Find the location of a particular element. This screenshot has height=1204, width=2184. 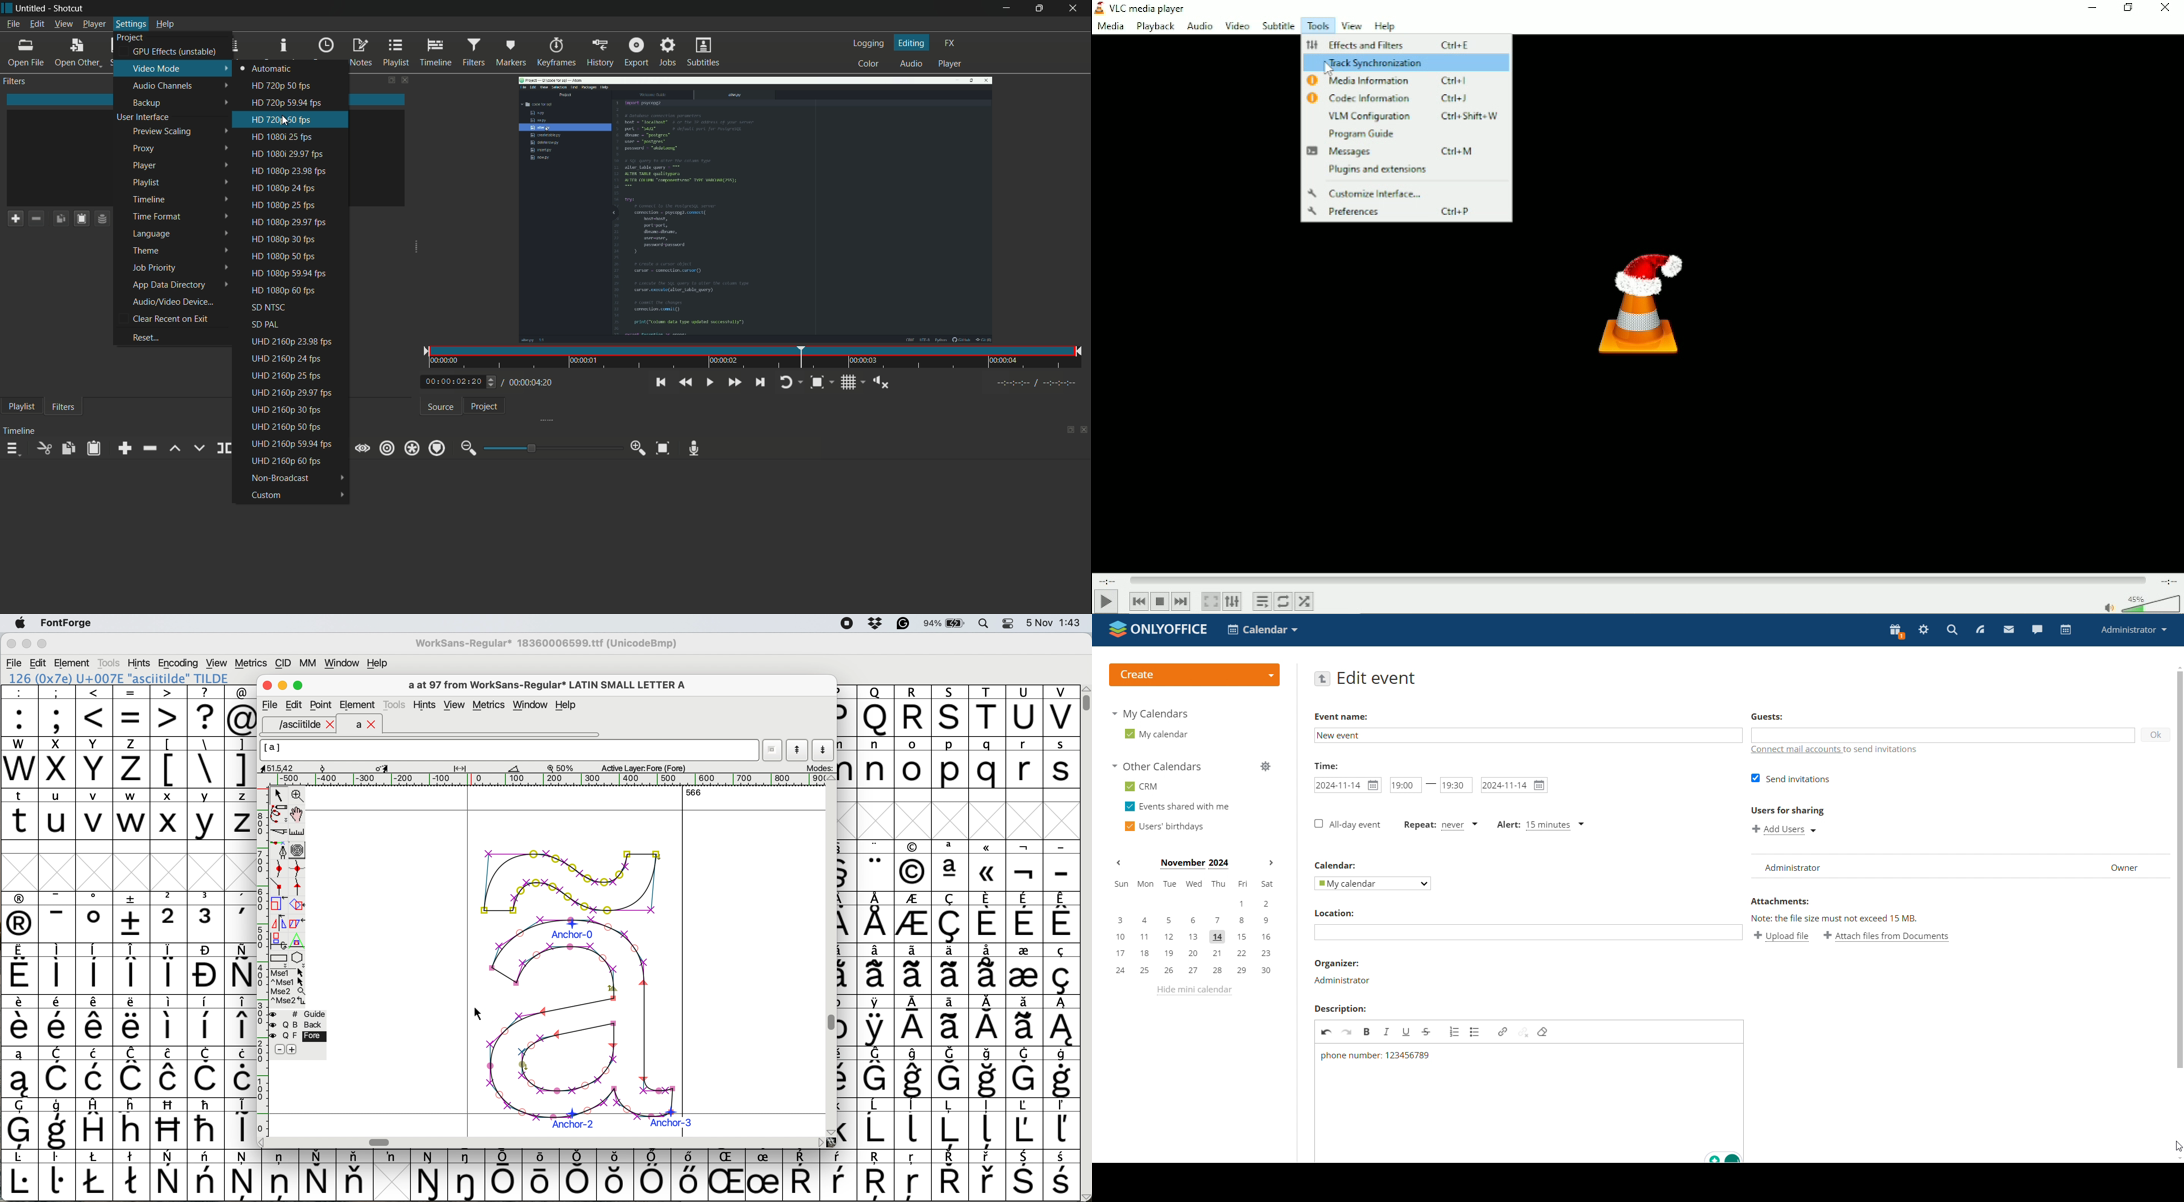

Elapsed time is located at coordinates (1108, 579).